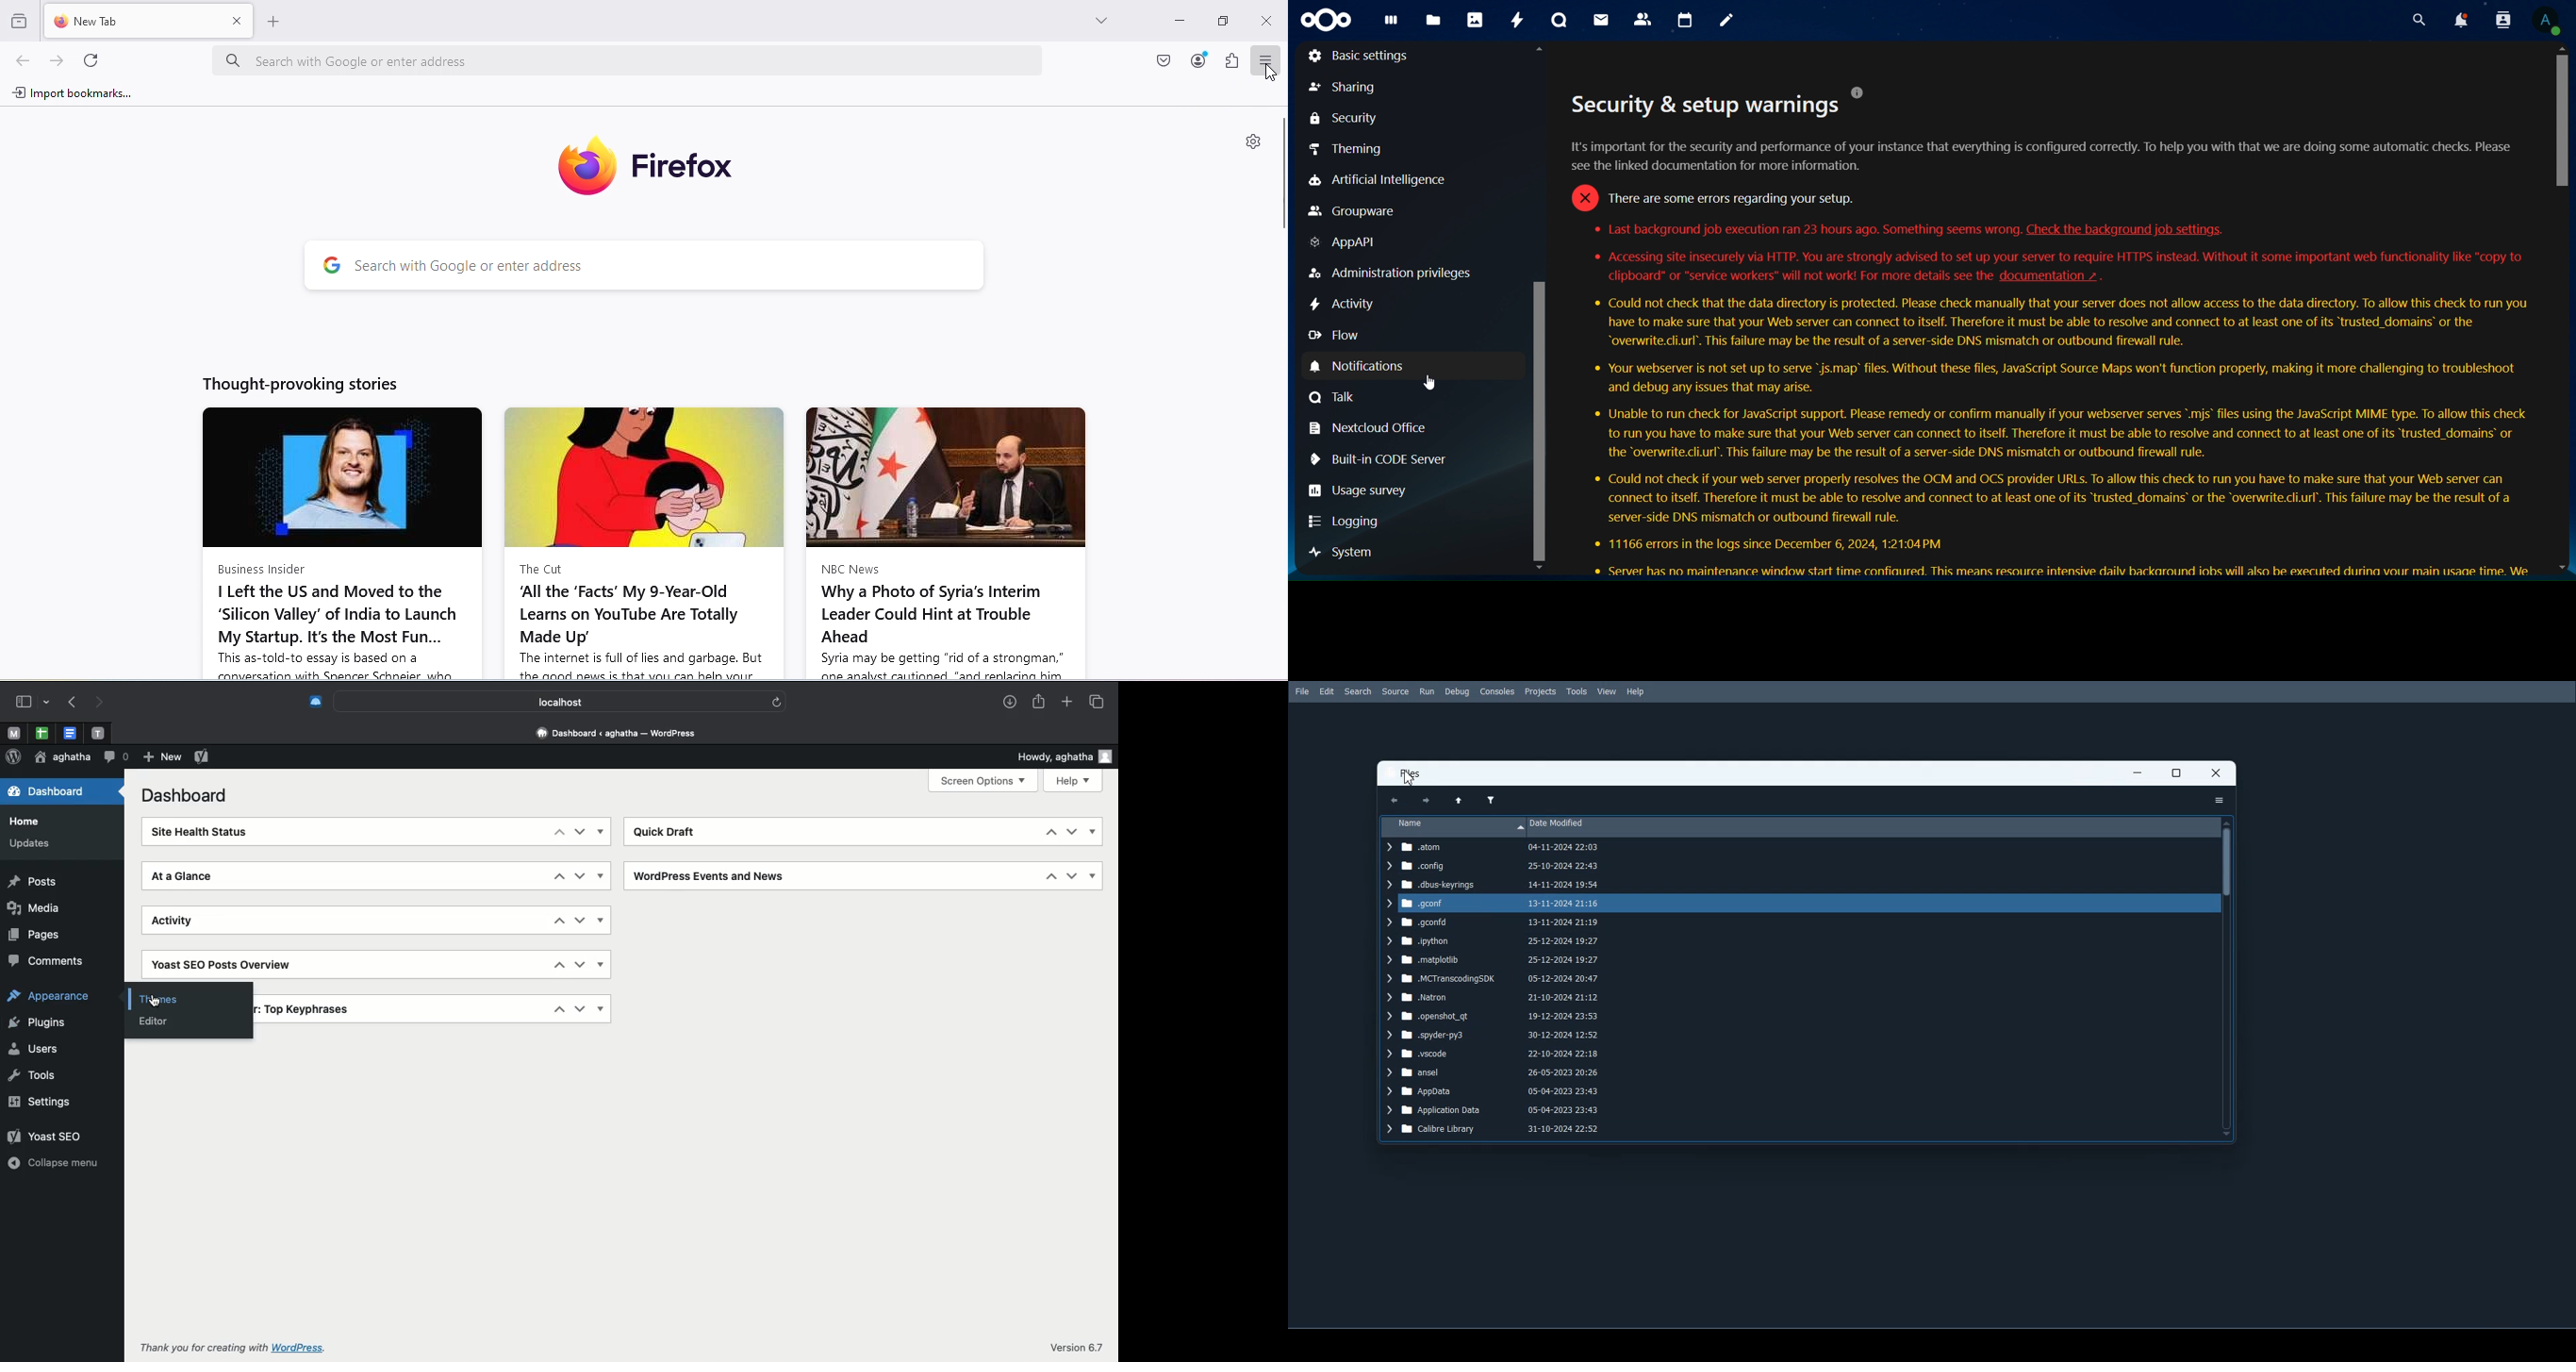 The height and width of the screenshot is (1372, 2576). Describe the element at coordinates (1493, 1072) in the screenshot. I see `ansel 26-05-2023 20:26` at that location.